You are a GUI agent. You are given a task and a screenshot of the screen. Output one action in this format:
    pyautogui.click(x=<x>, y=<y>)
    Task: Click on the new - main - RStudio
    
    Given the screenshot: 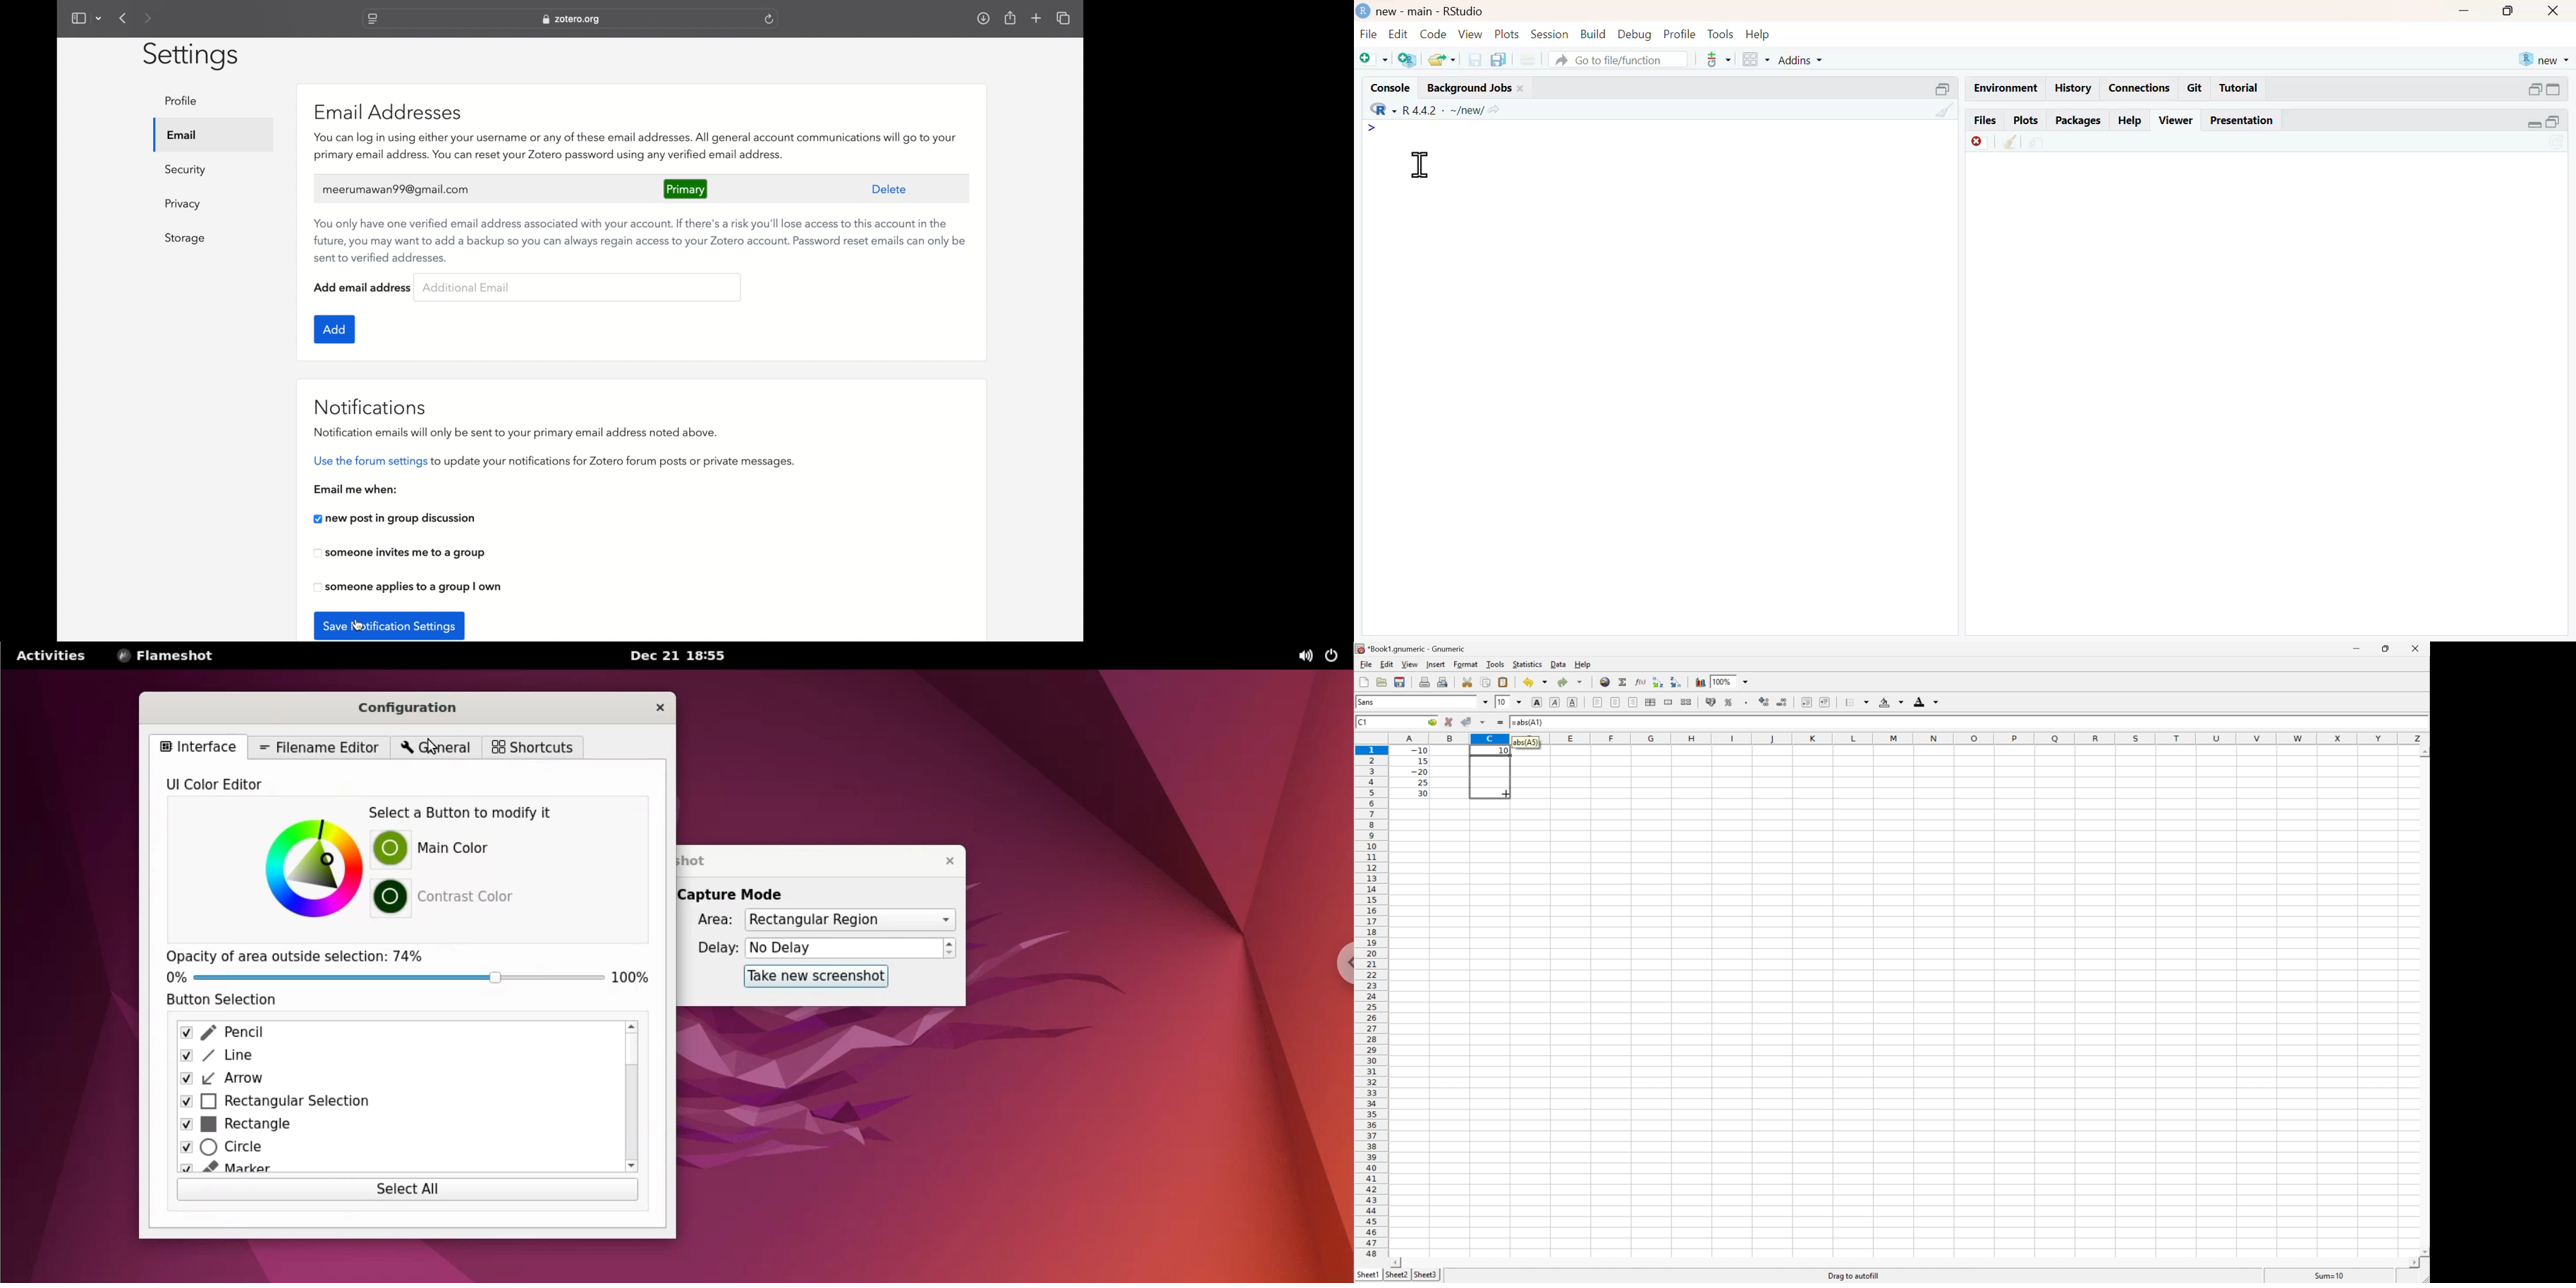 What is the action you would take?
    pyautogui.click(x=1421, y=11)
    